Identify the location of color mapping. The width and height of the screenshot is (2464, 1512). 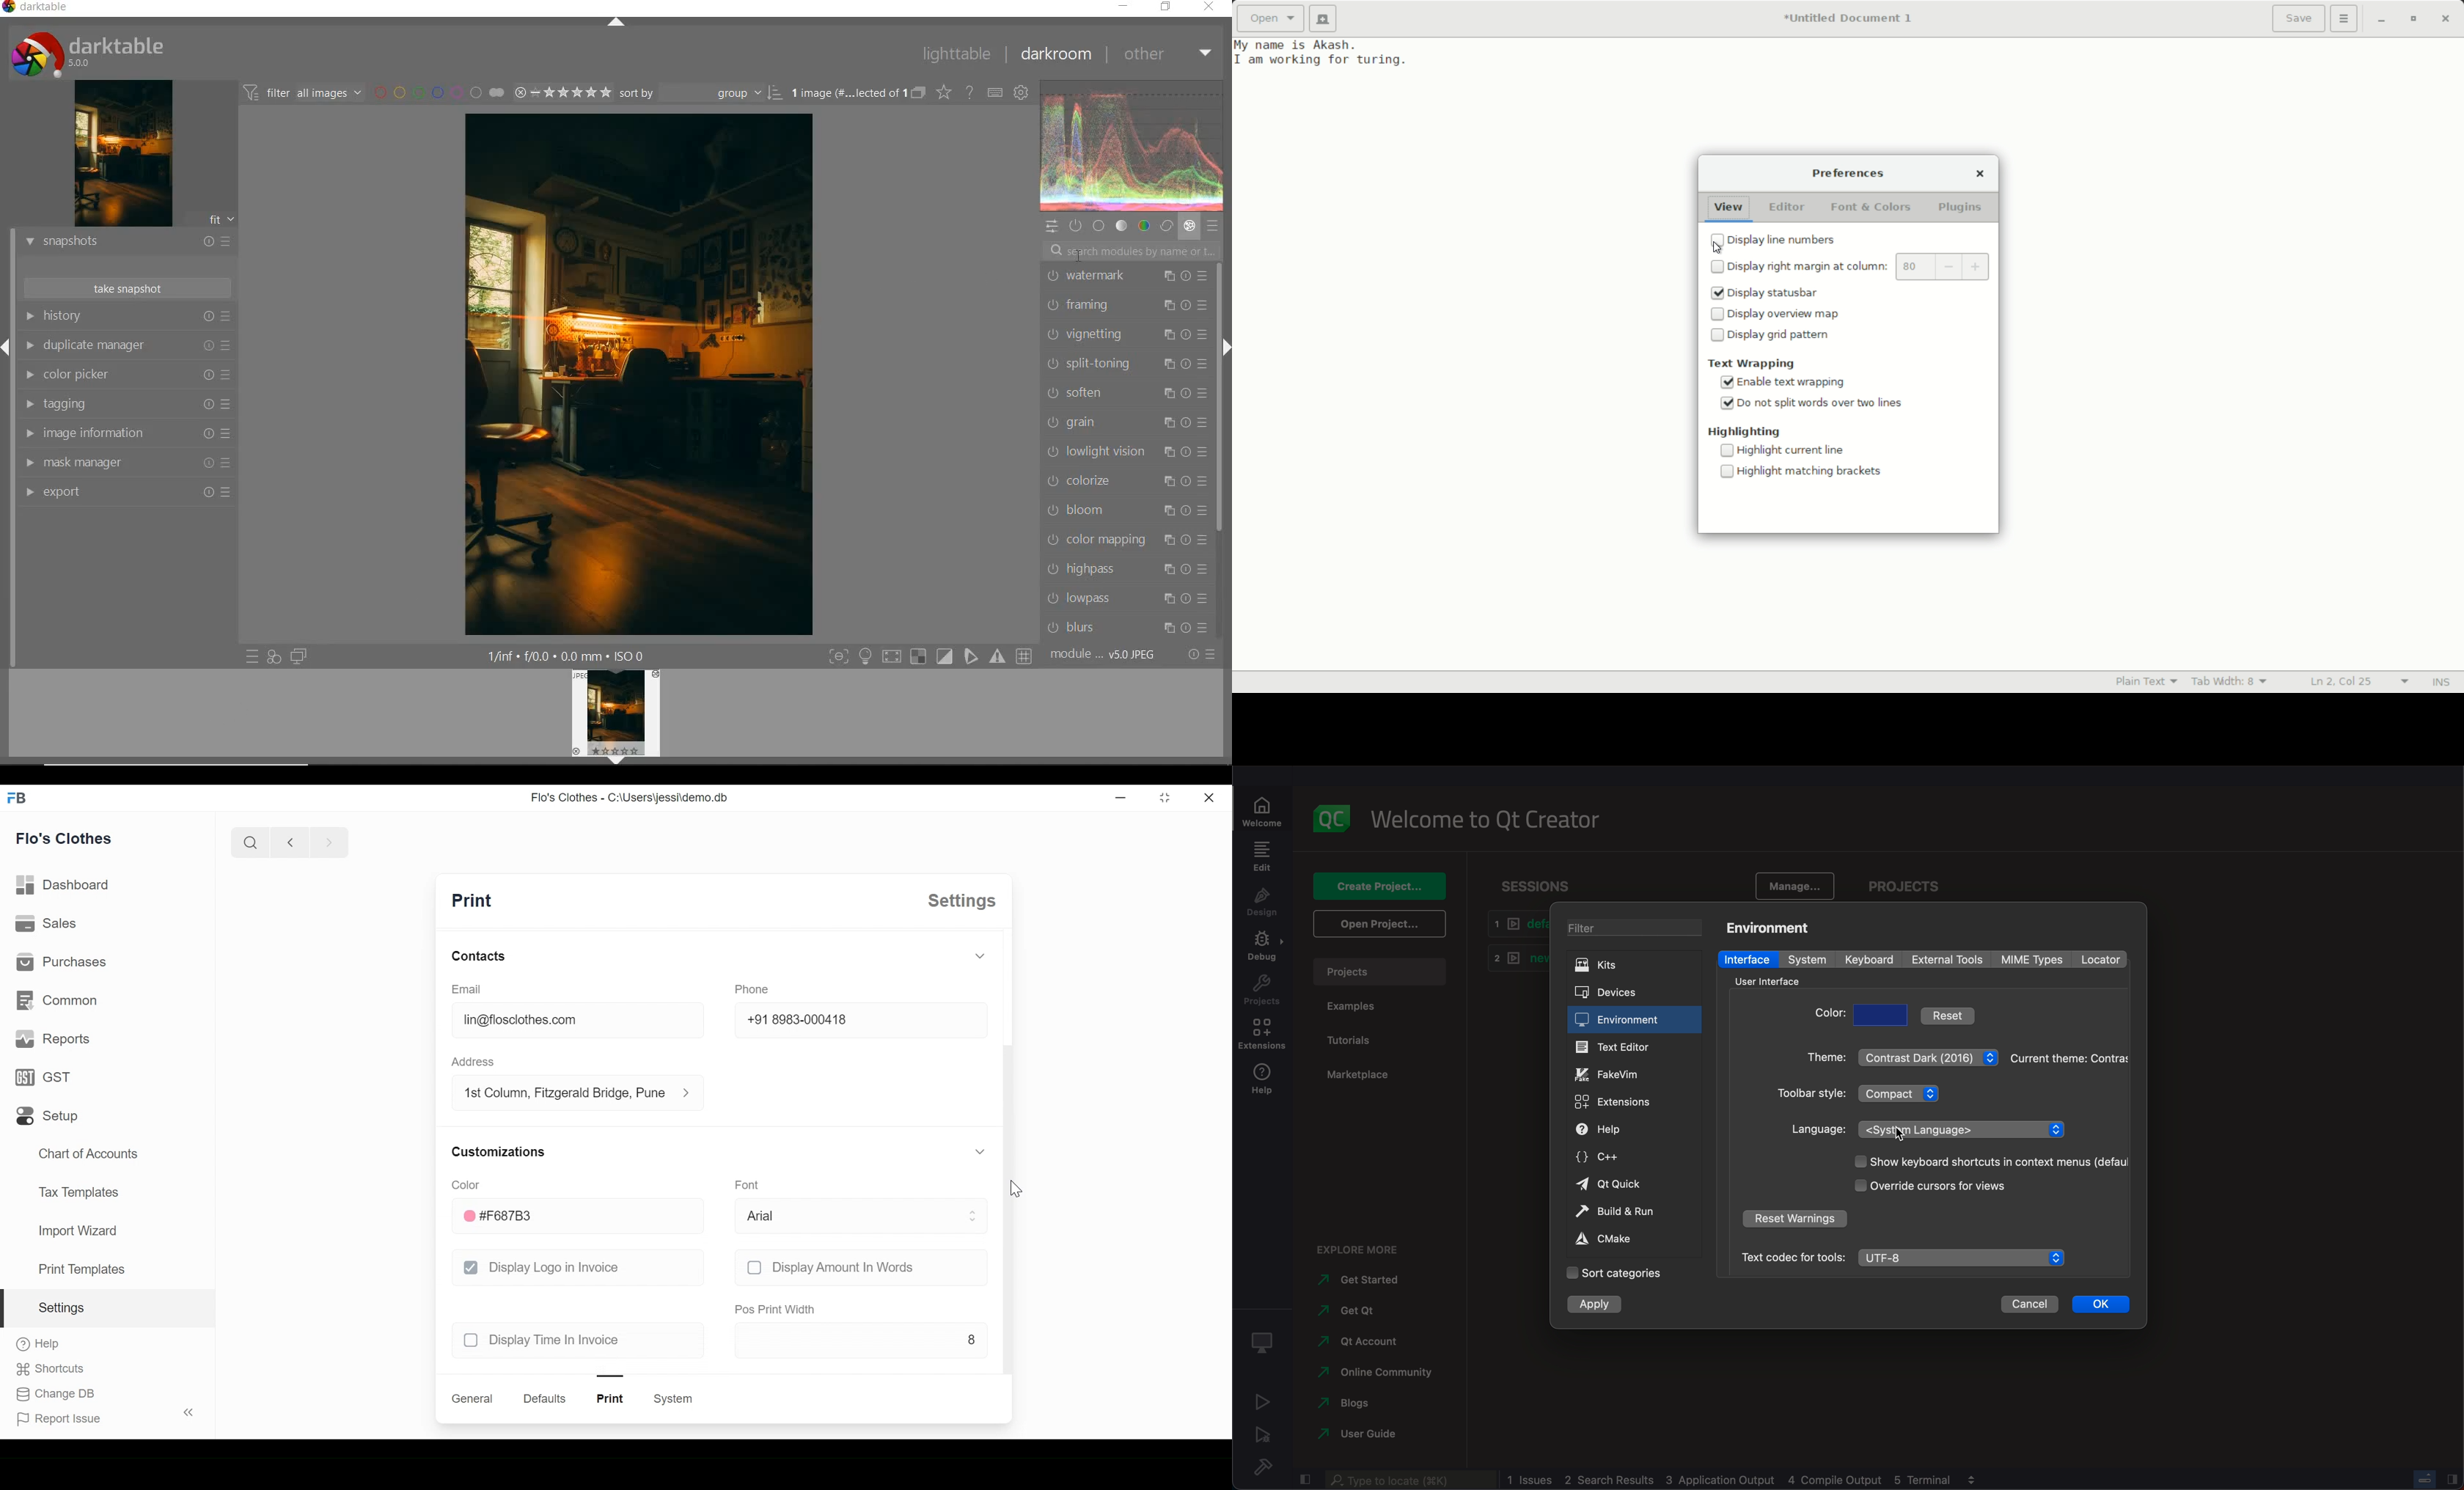
(1124, 539).